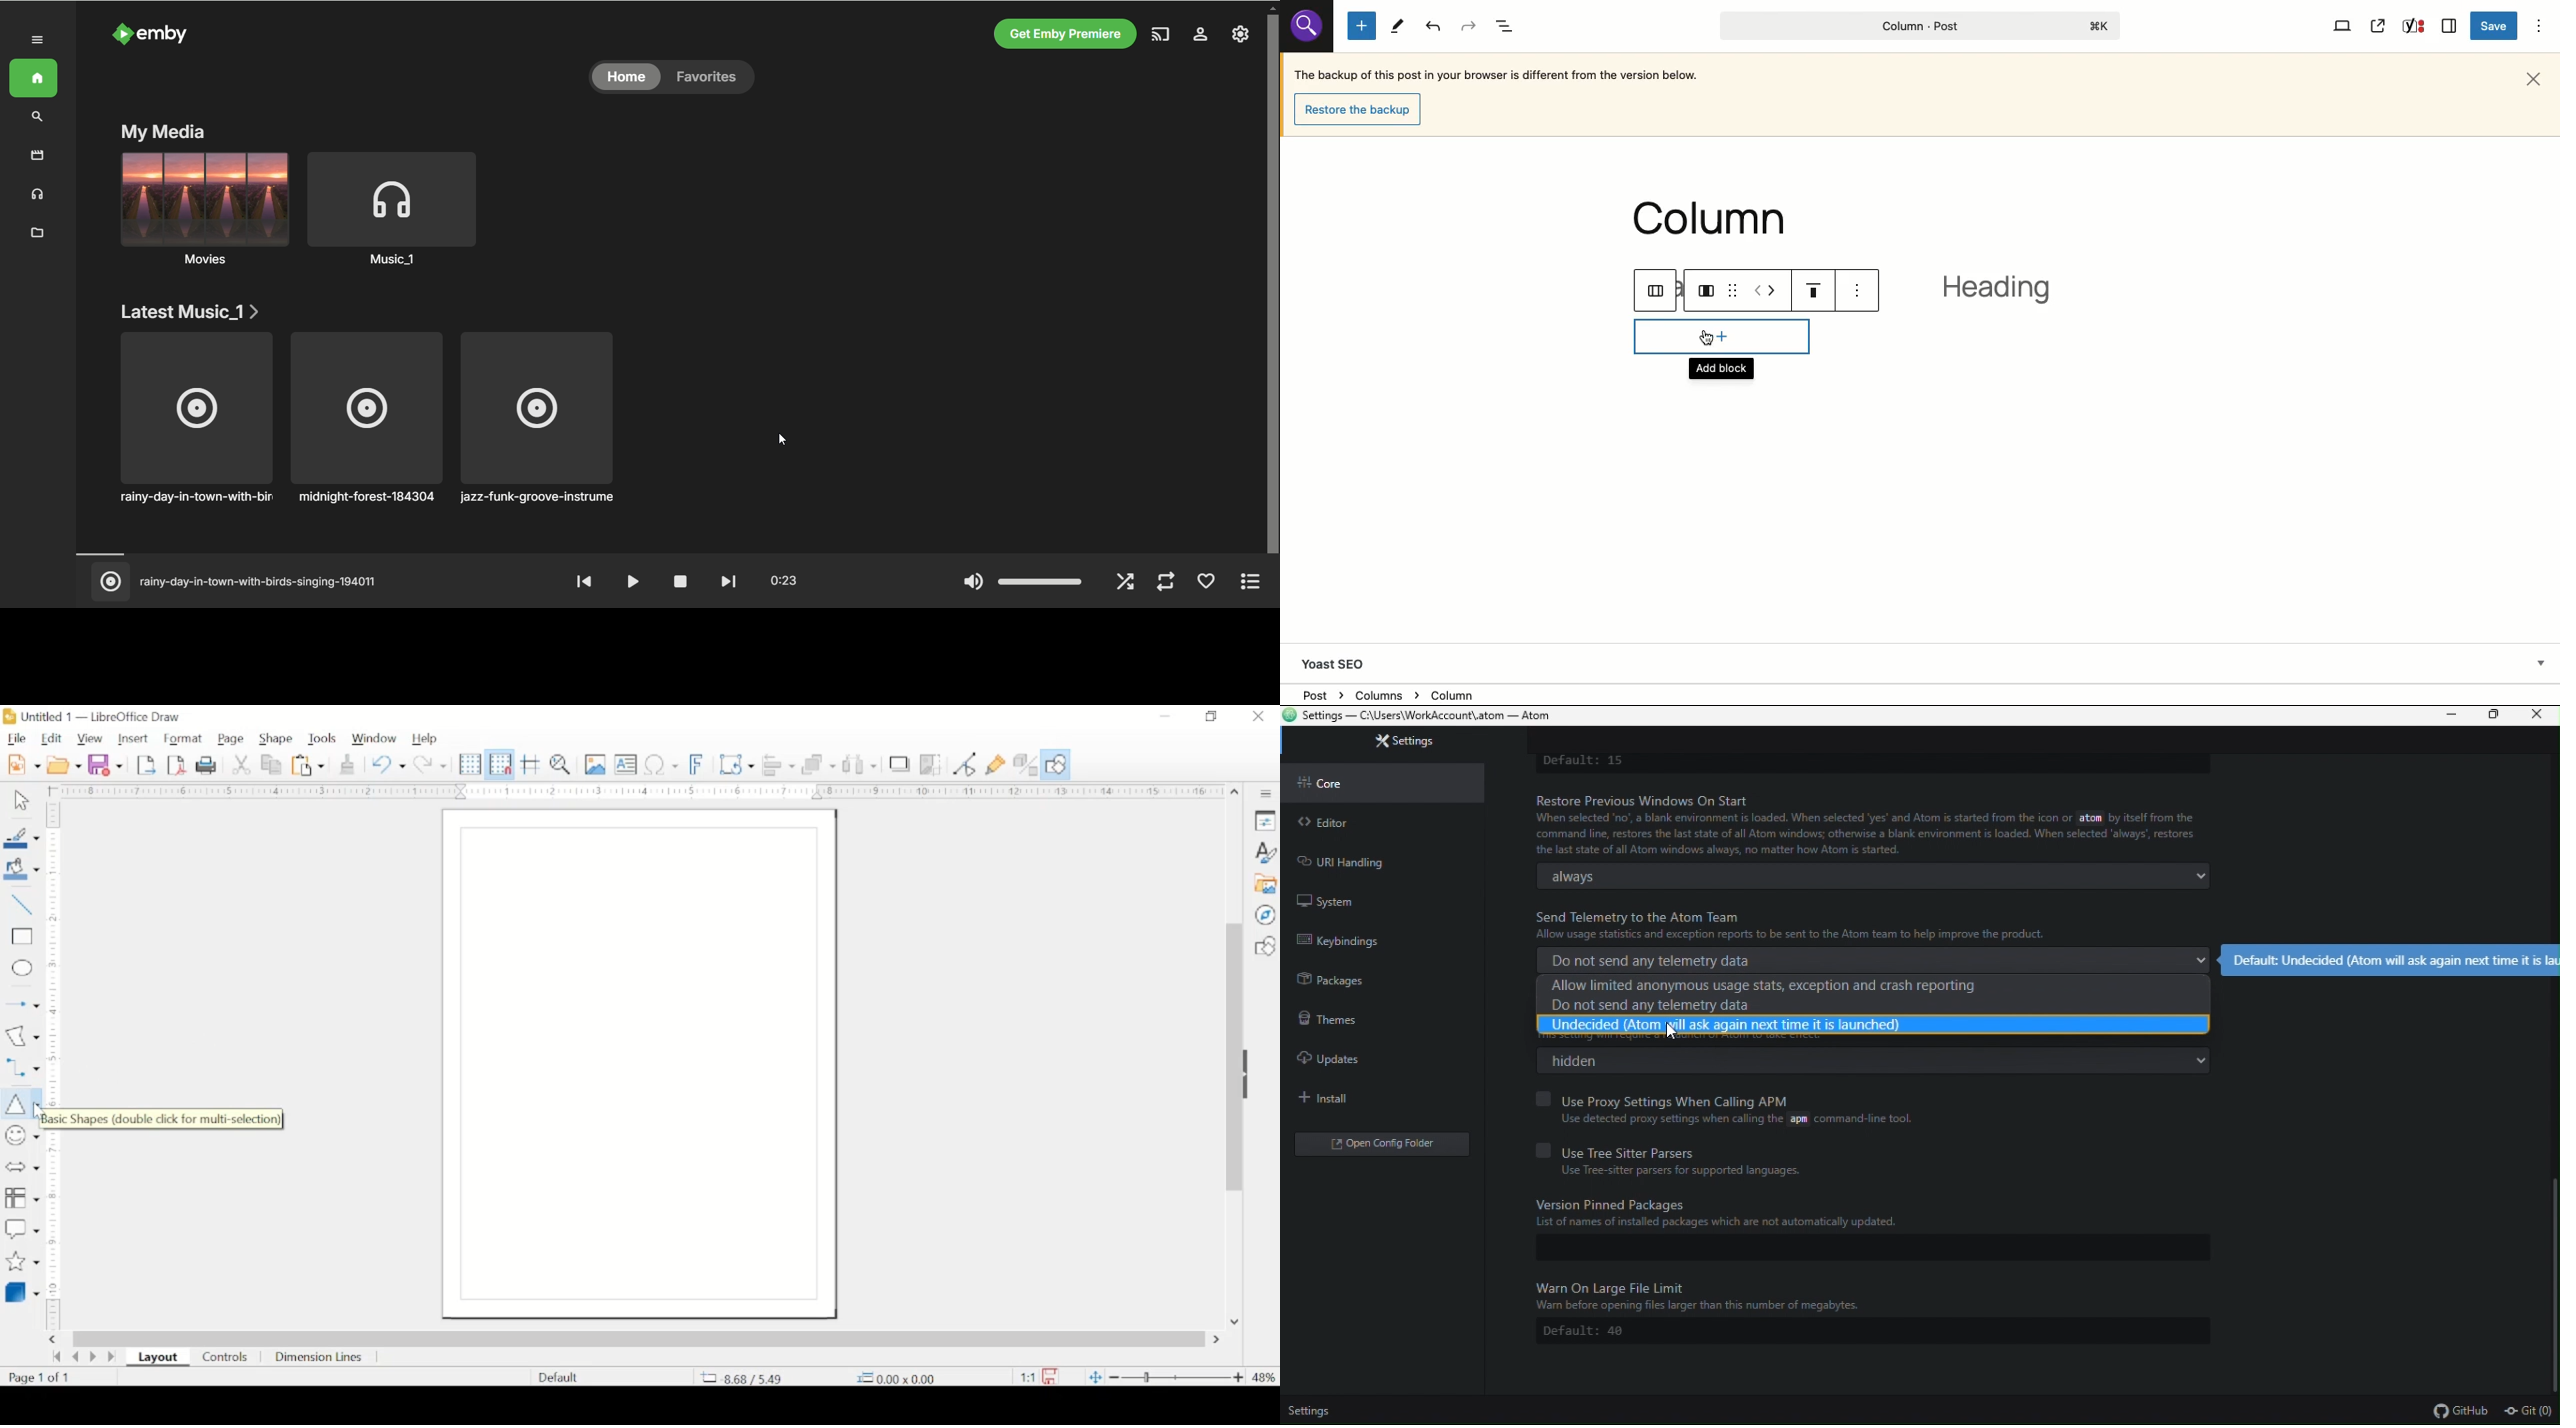 The width and height of the screenshot is (2576, 1428). Describe the element at coordinates (782, 439) in the screenshot. I see `cursor` at that location.